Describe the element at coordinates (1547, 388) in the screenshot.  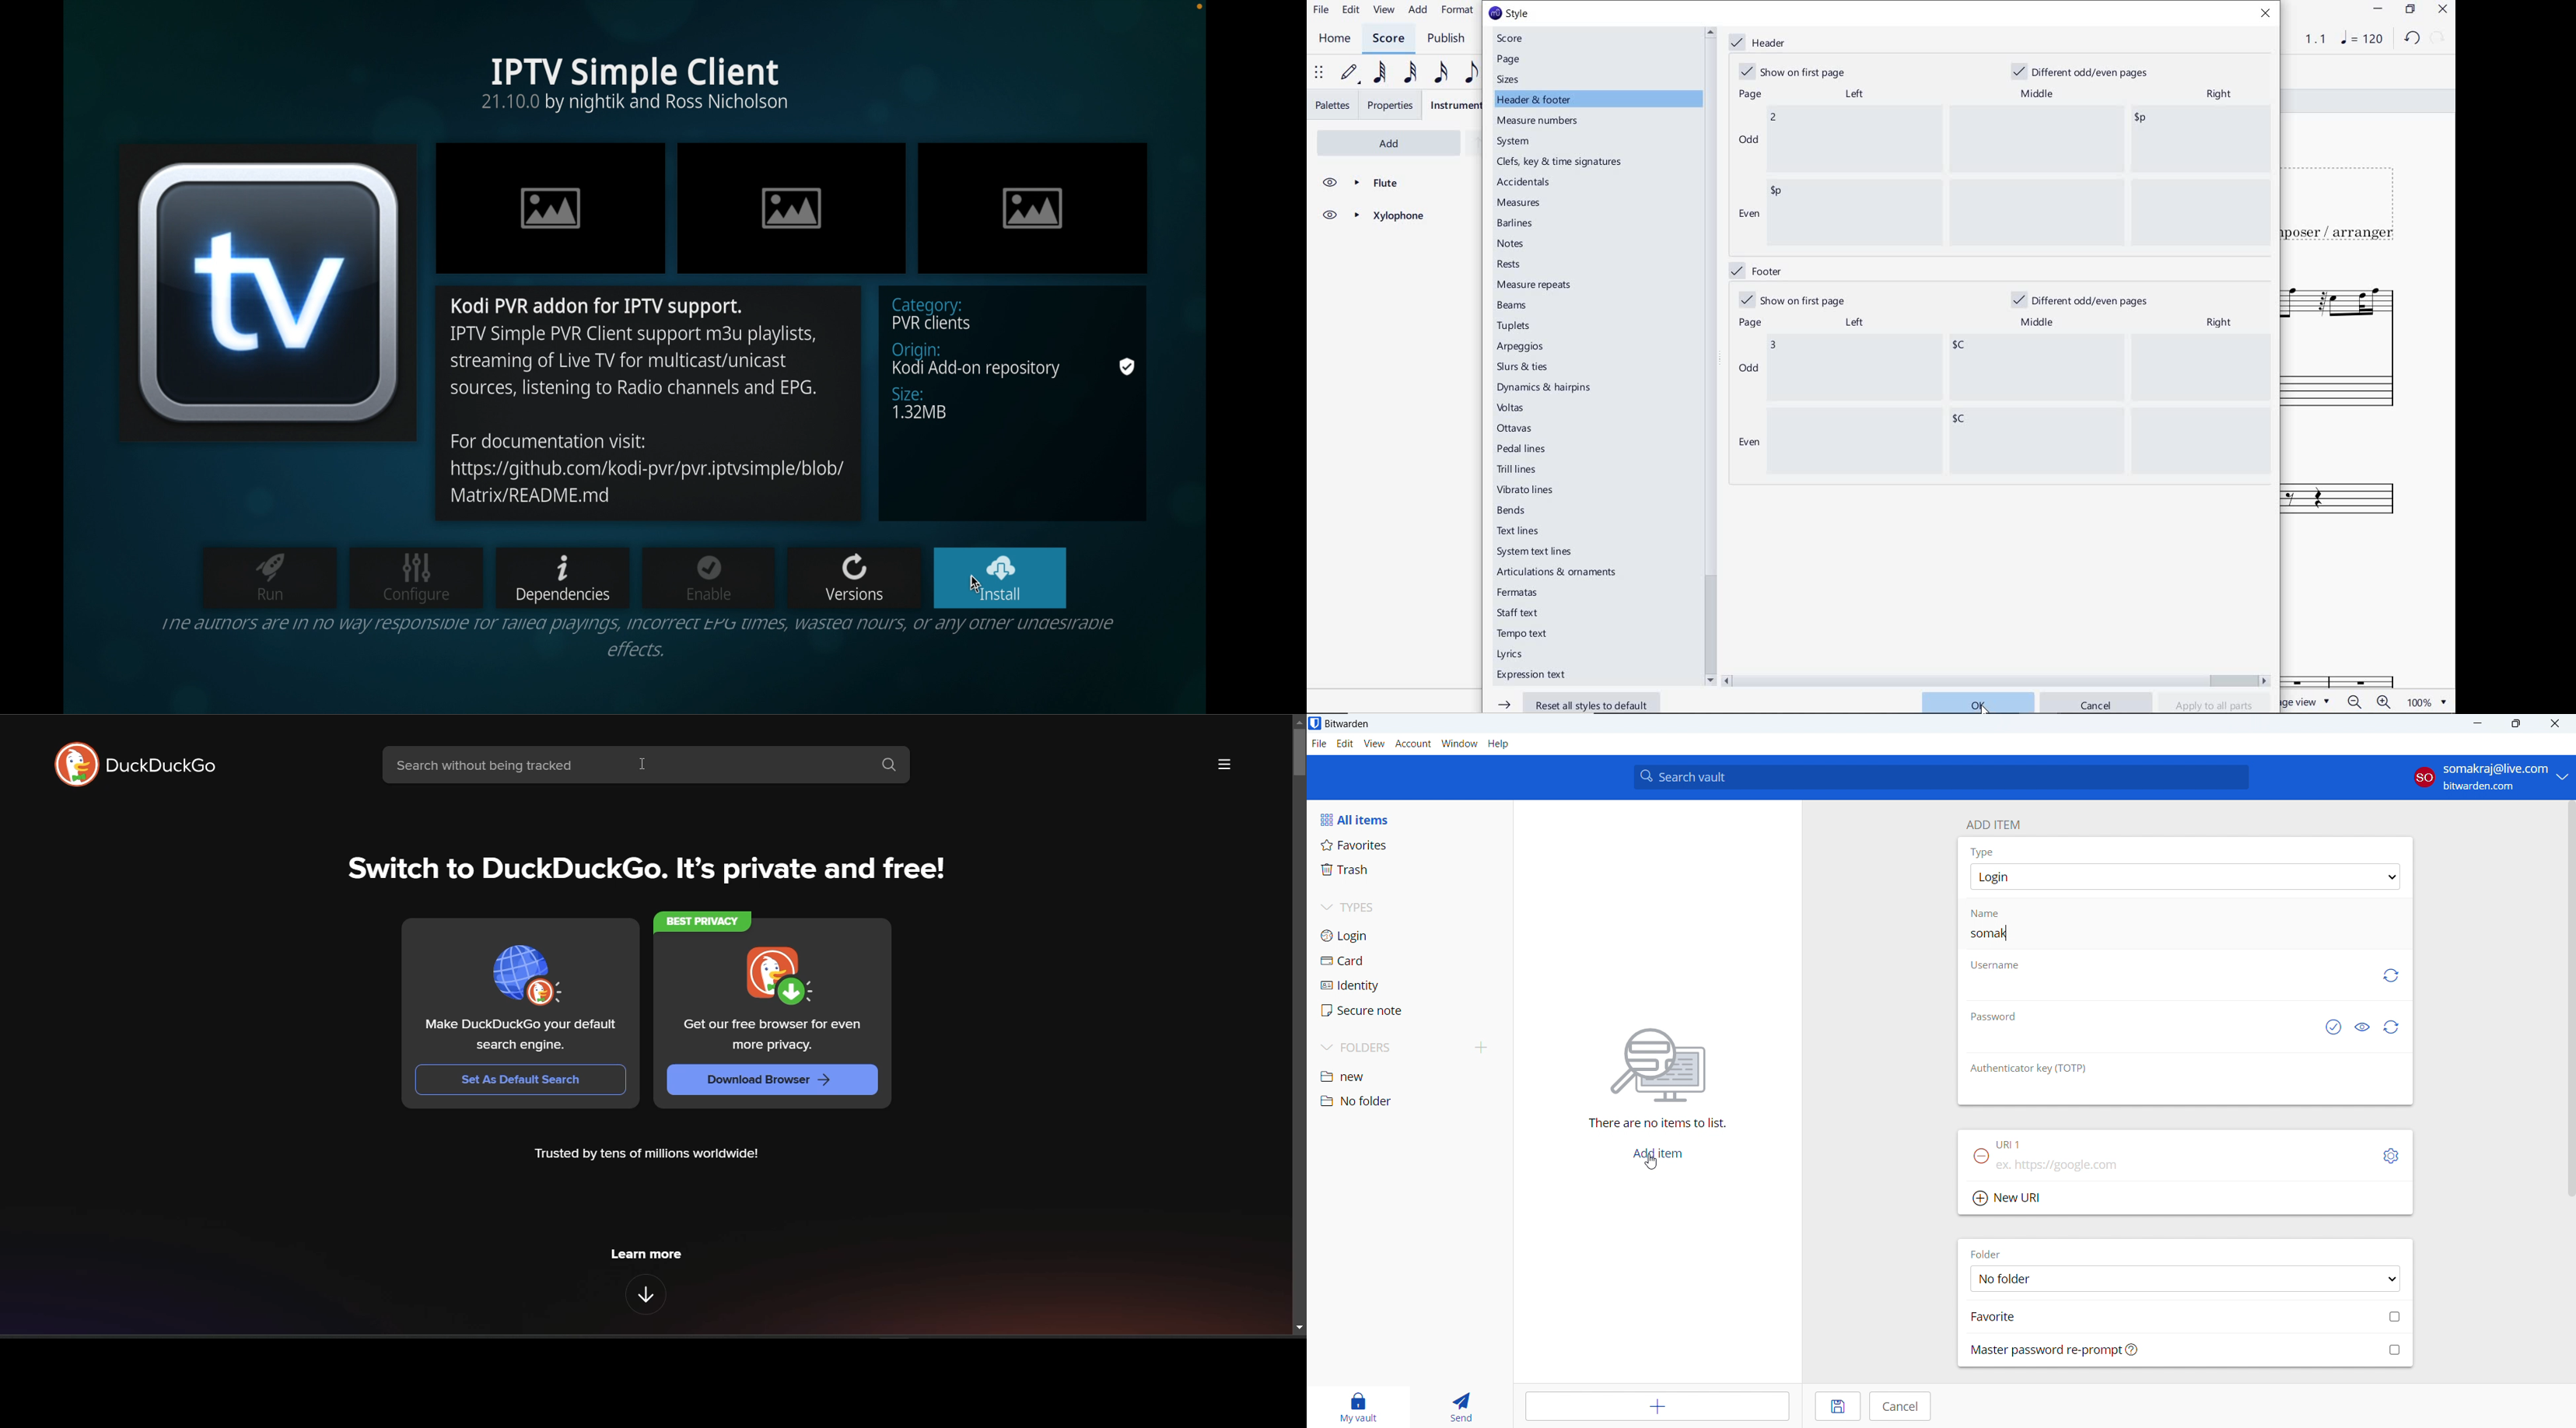
I see `dynamics & hairpins` at that location.